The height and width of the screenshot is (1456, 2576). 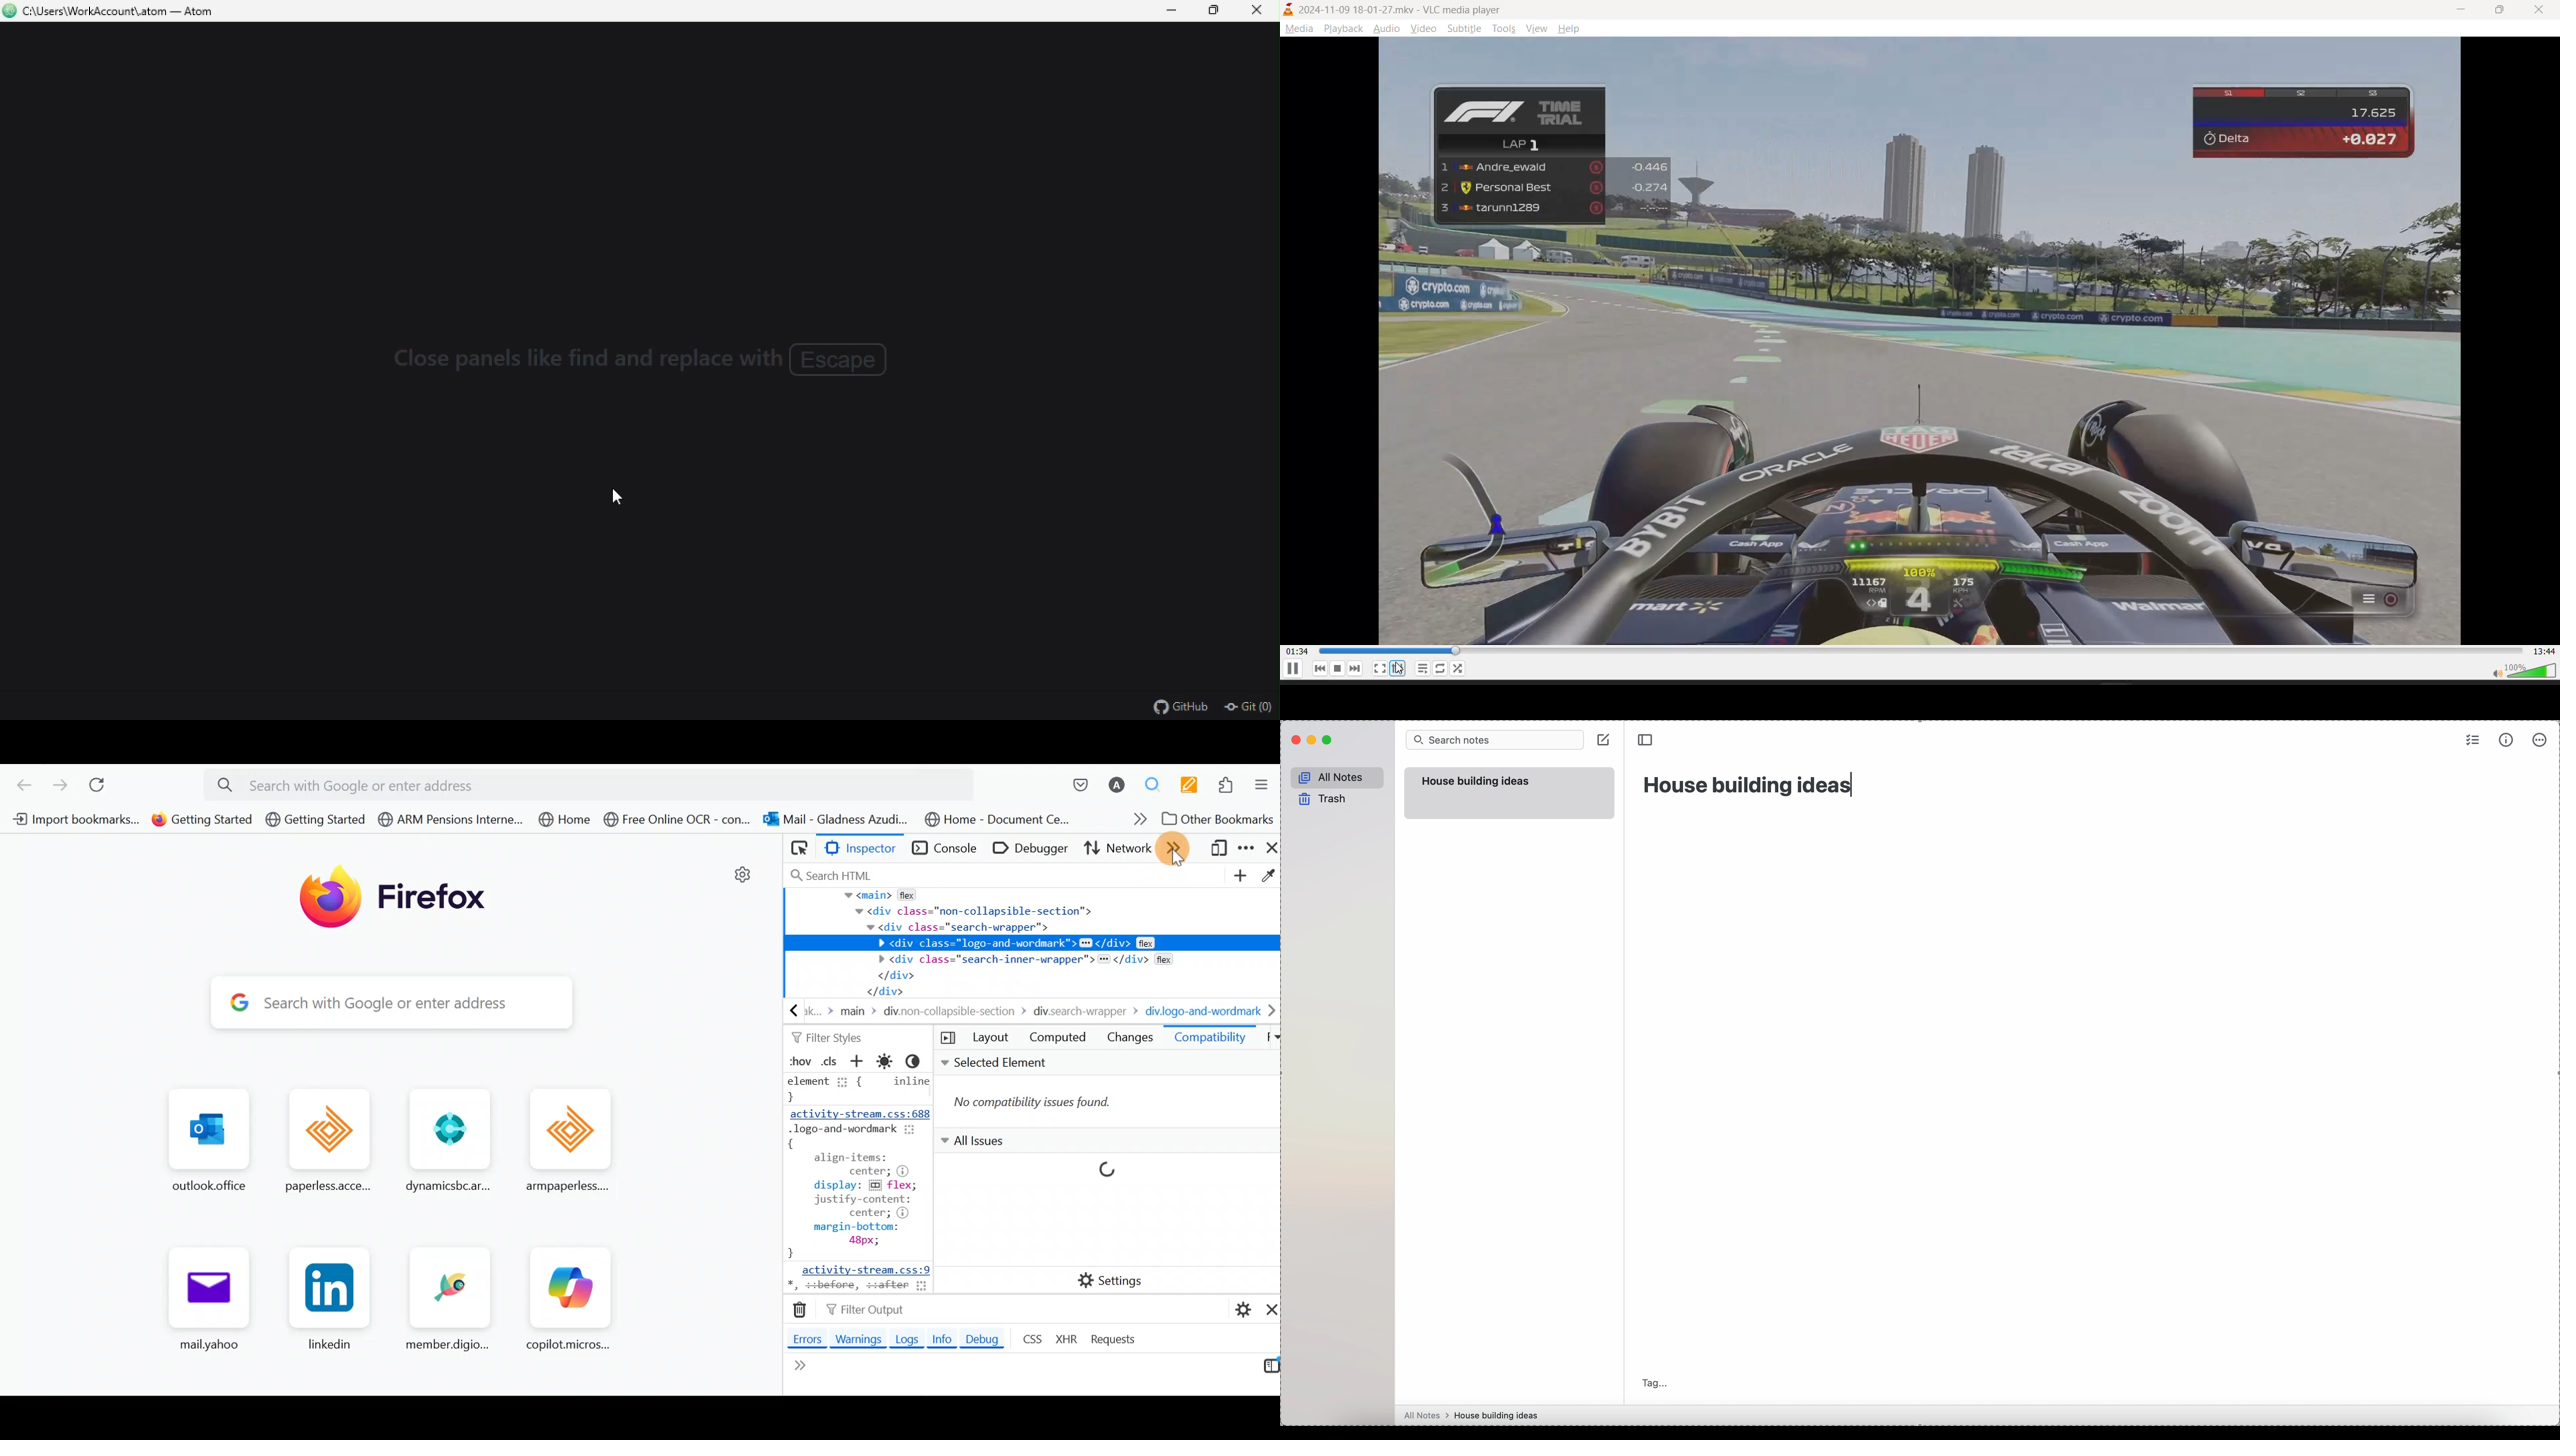 I want to click on Toggle pseudo classes, so click(x=798, y=1061).